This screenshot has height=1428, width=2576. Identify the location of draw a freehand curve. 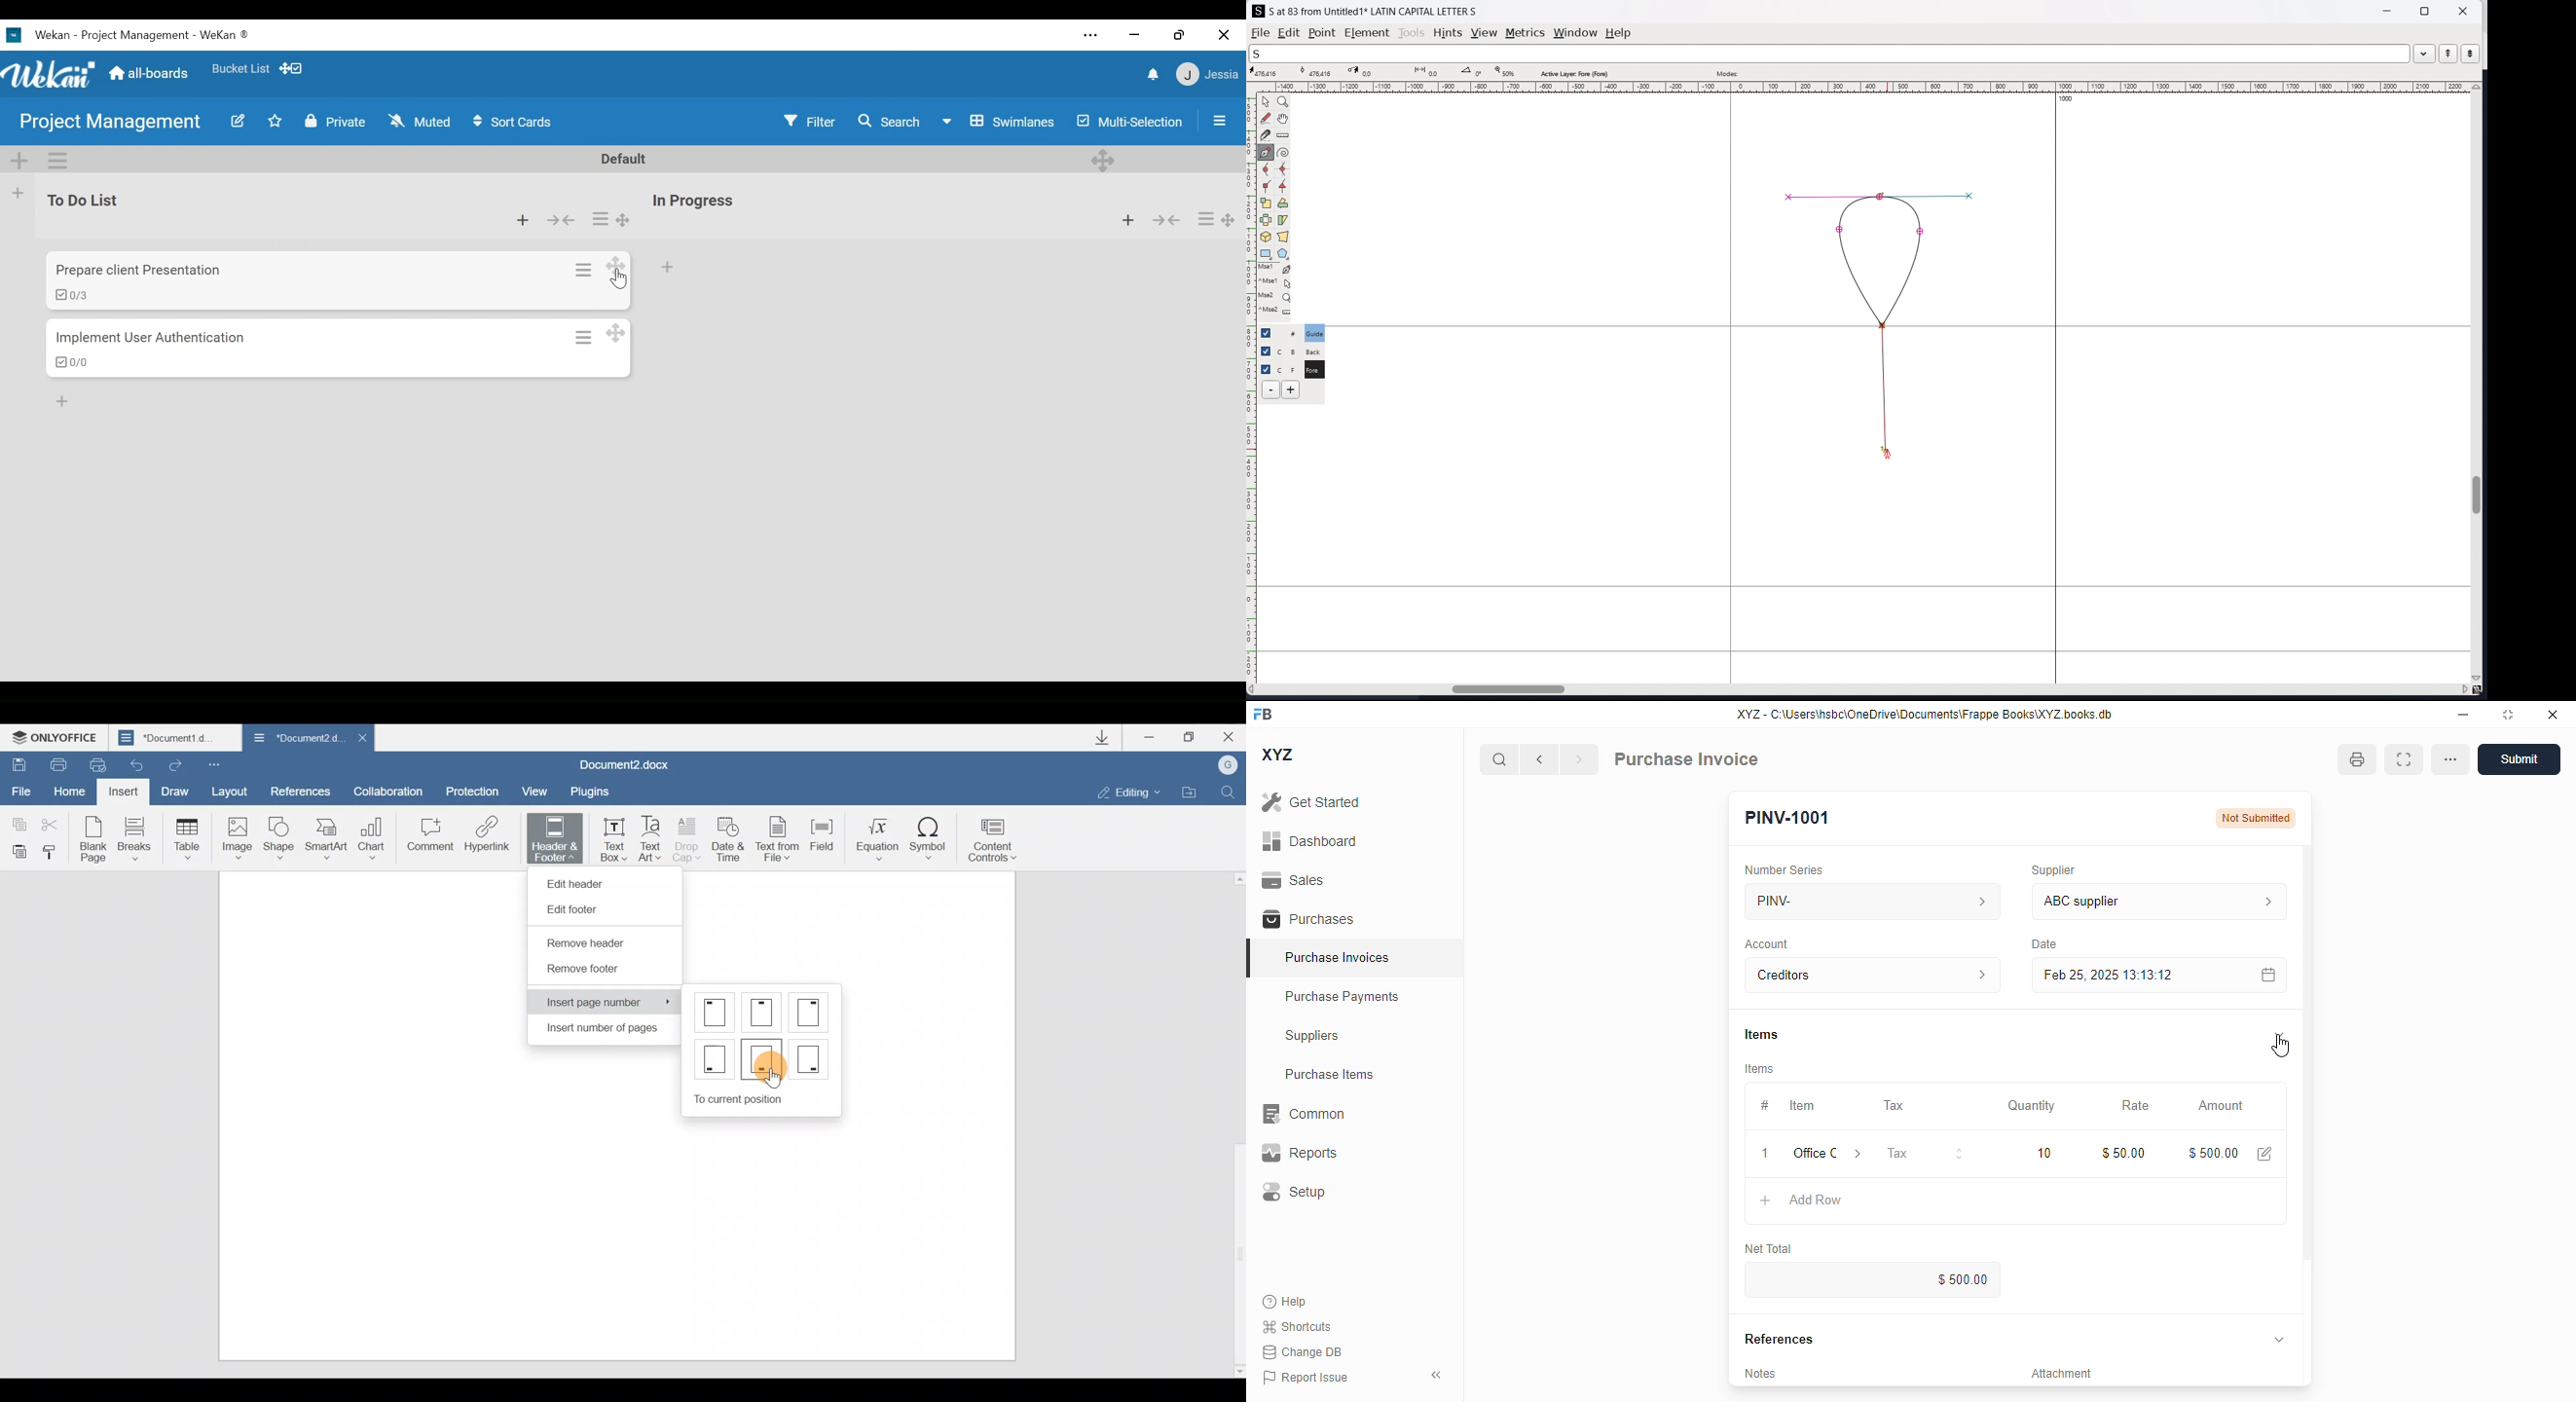
(1266, 118).